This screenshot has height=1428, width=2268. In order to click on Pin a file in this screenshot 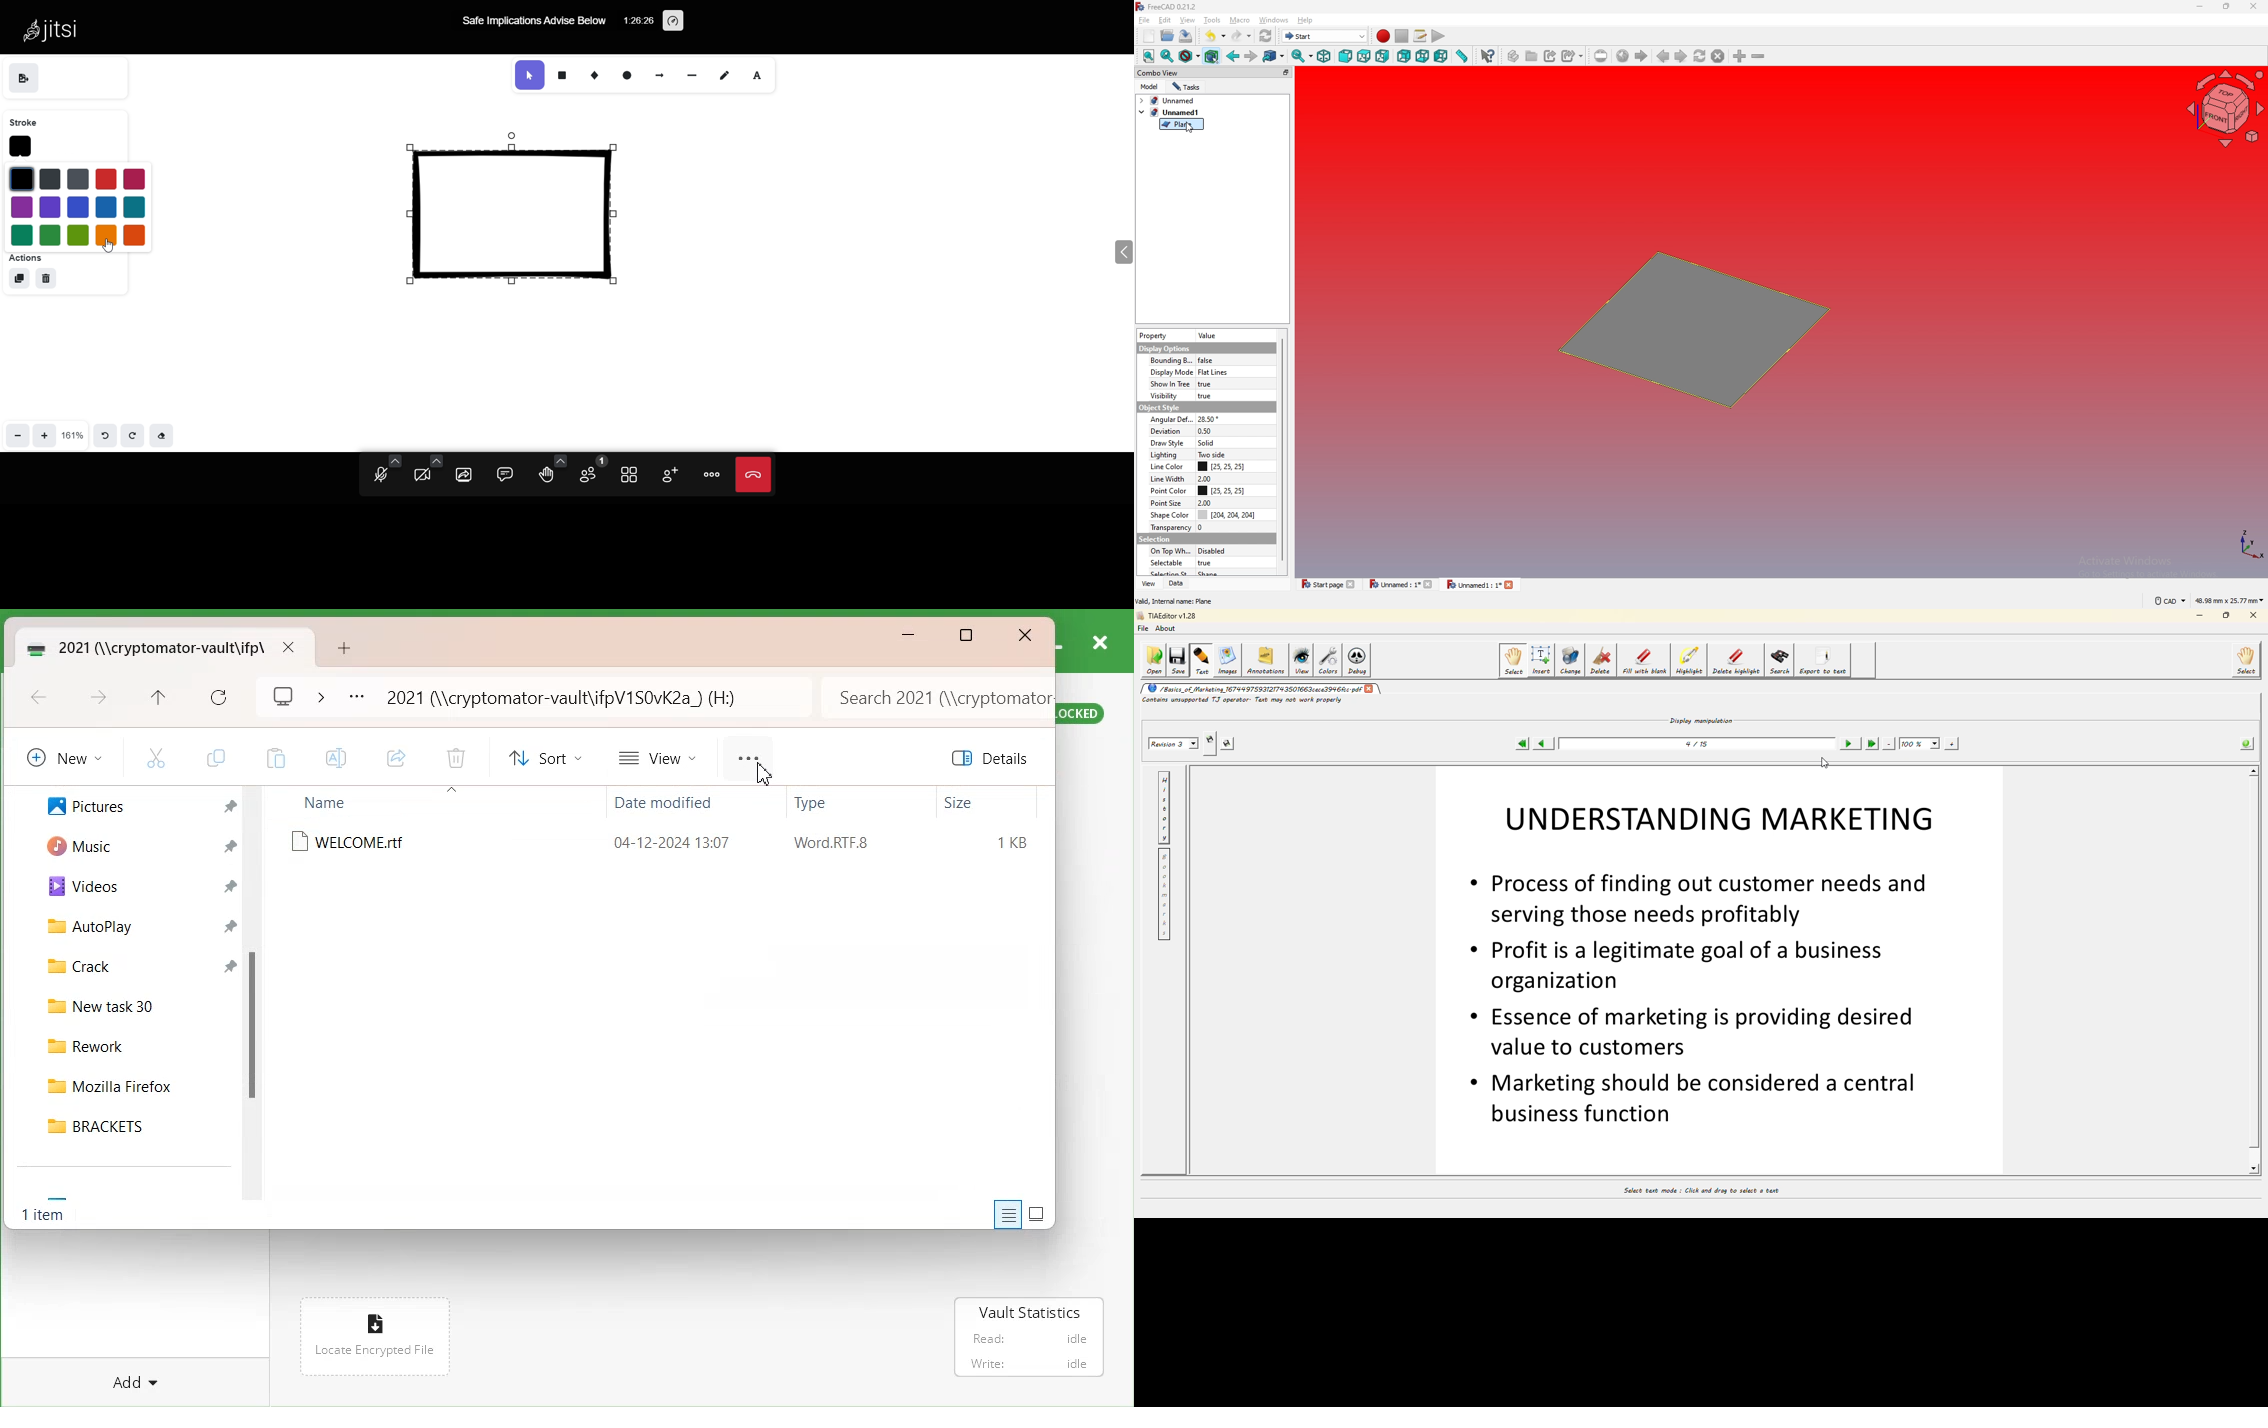, I will do `click(230, 887)`.